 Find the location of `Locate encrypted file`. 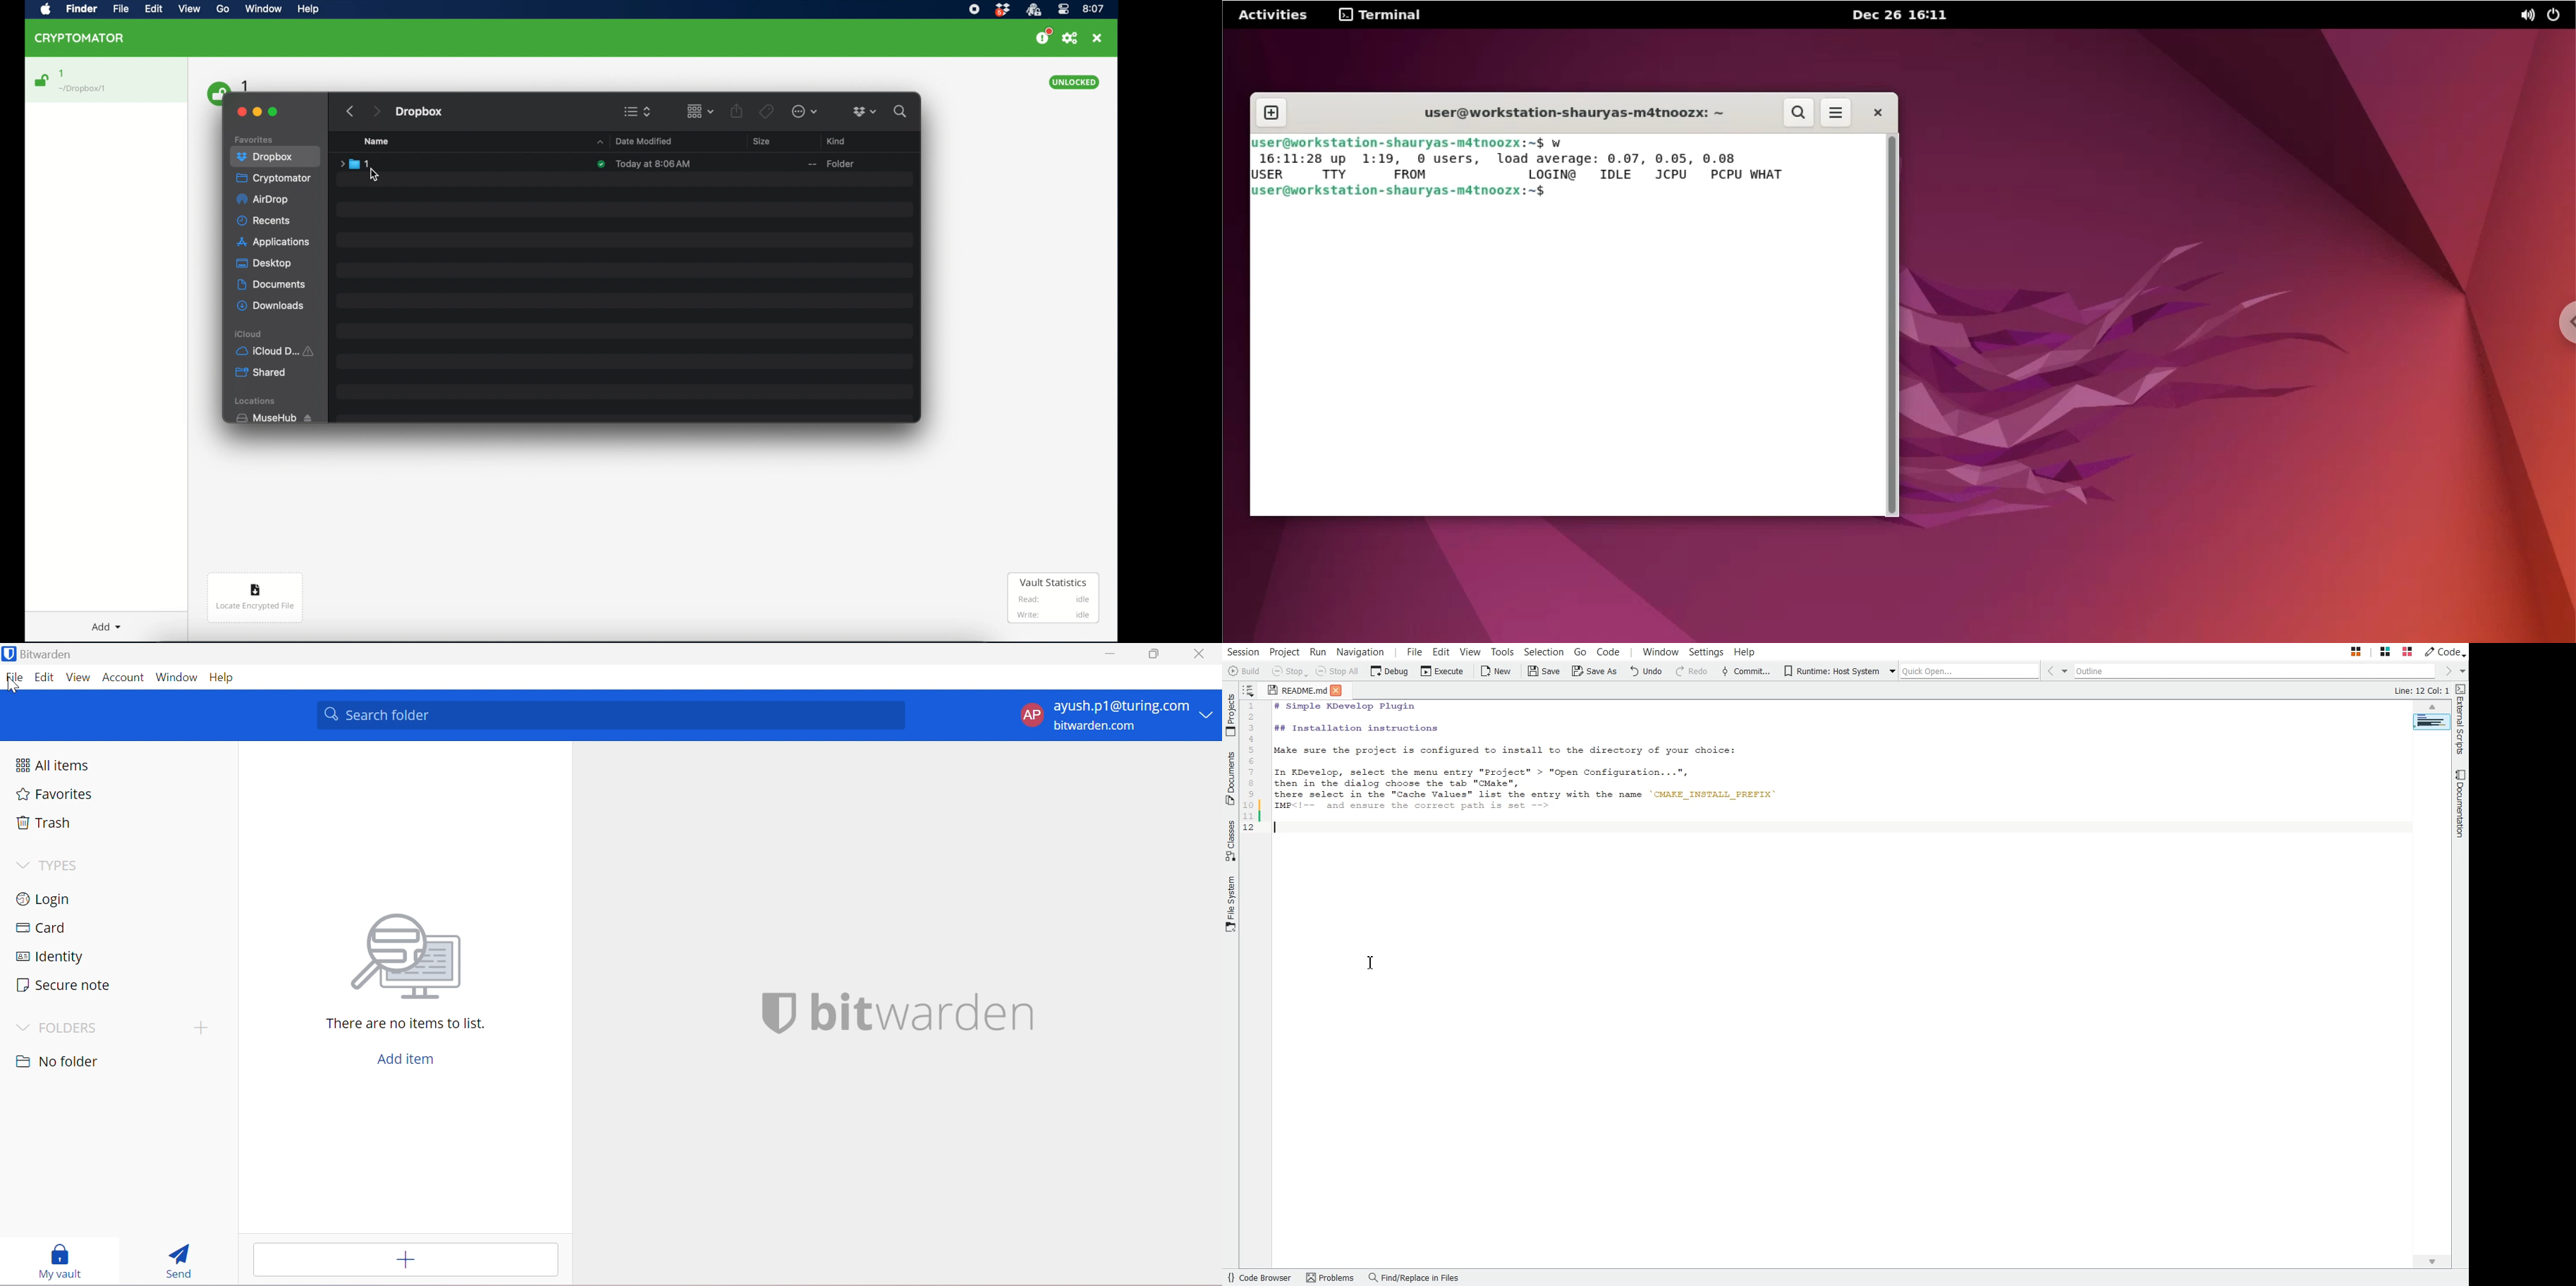

Locate encrypted file is located at coordinates (256, 600).